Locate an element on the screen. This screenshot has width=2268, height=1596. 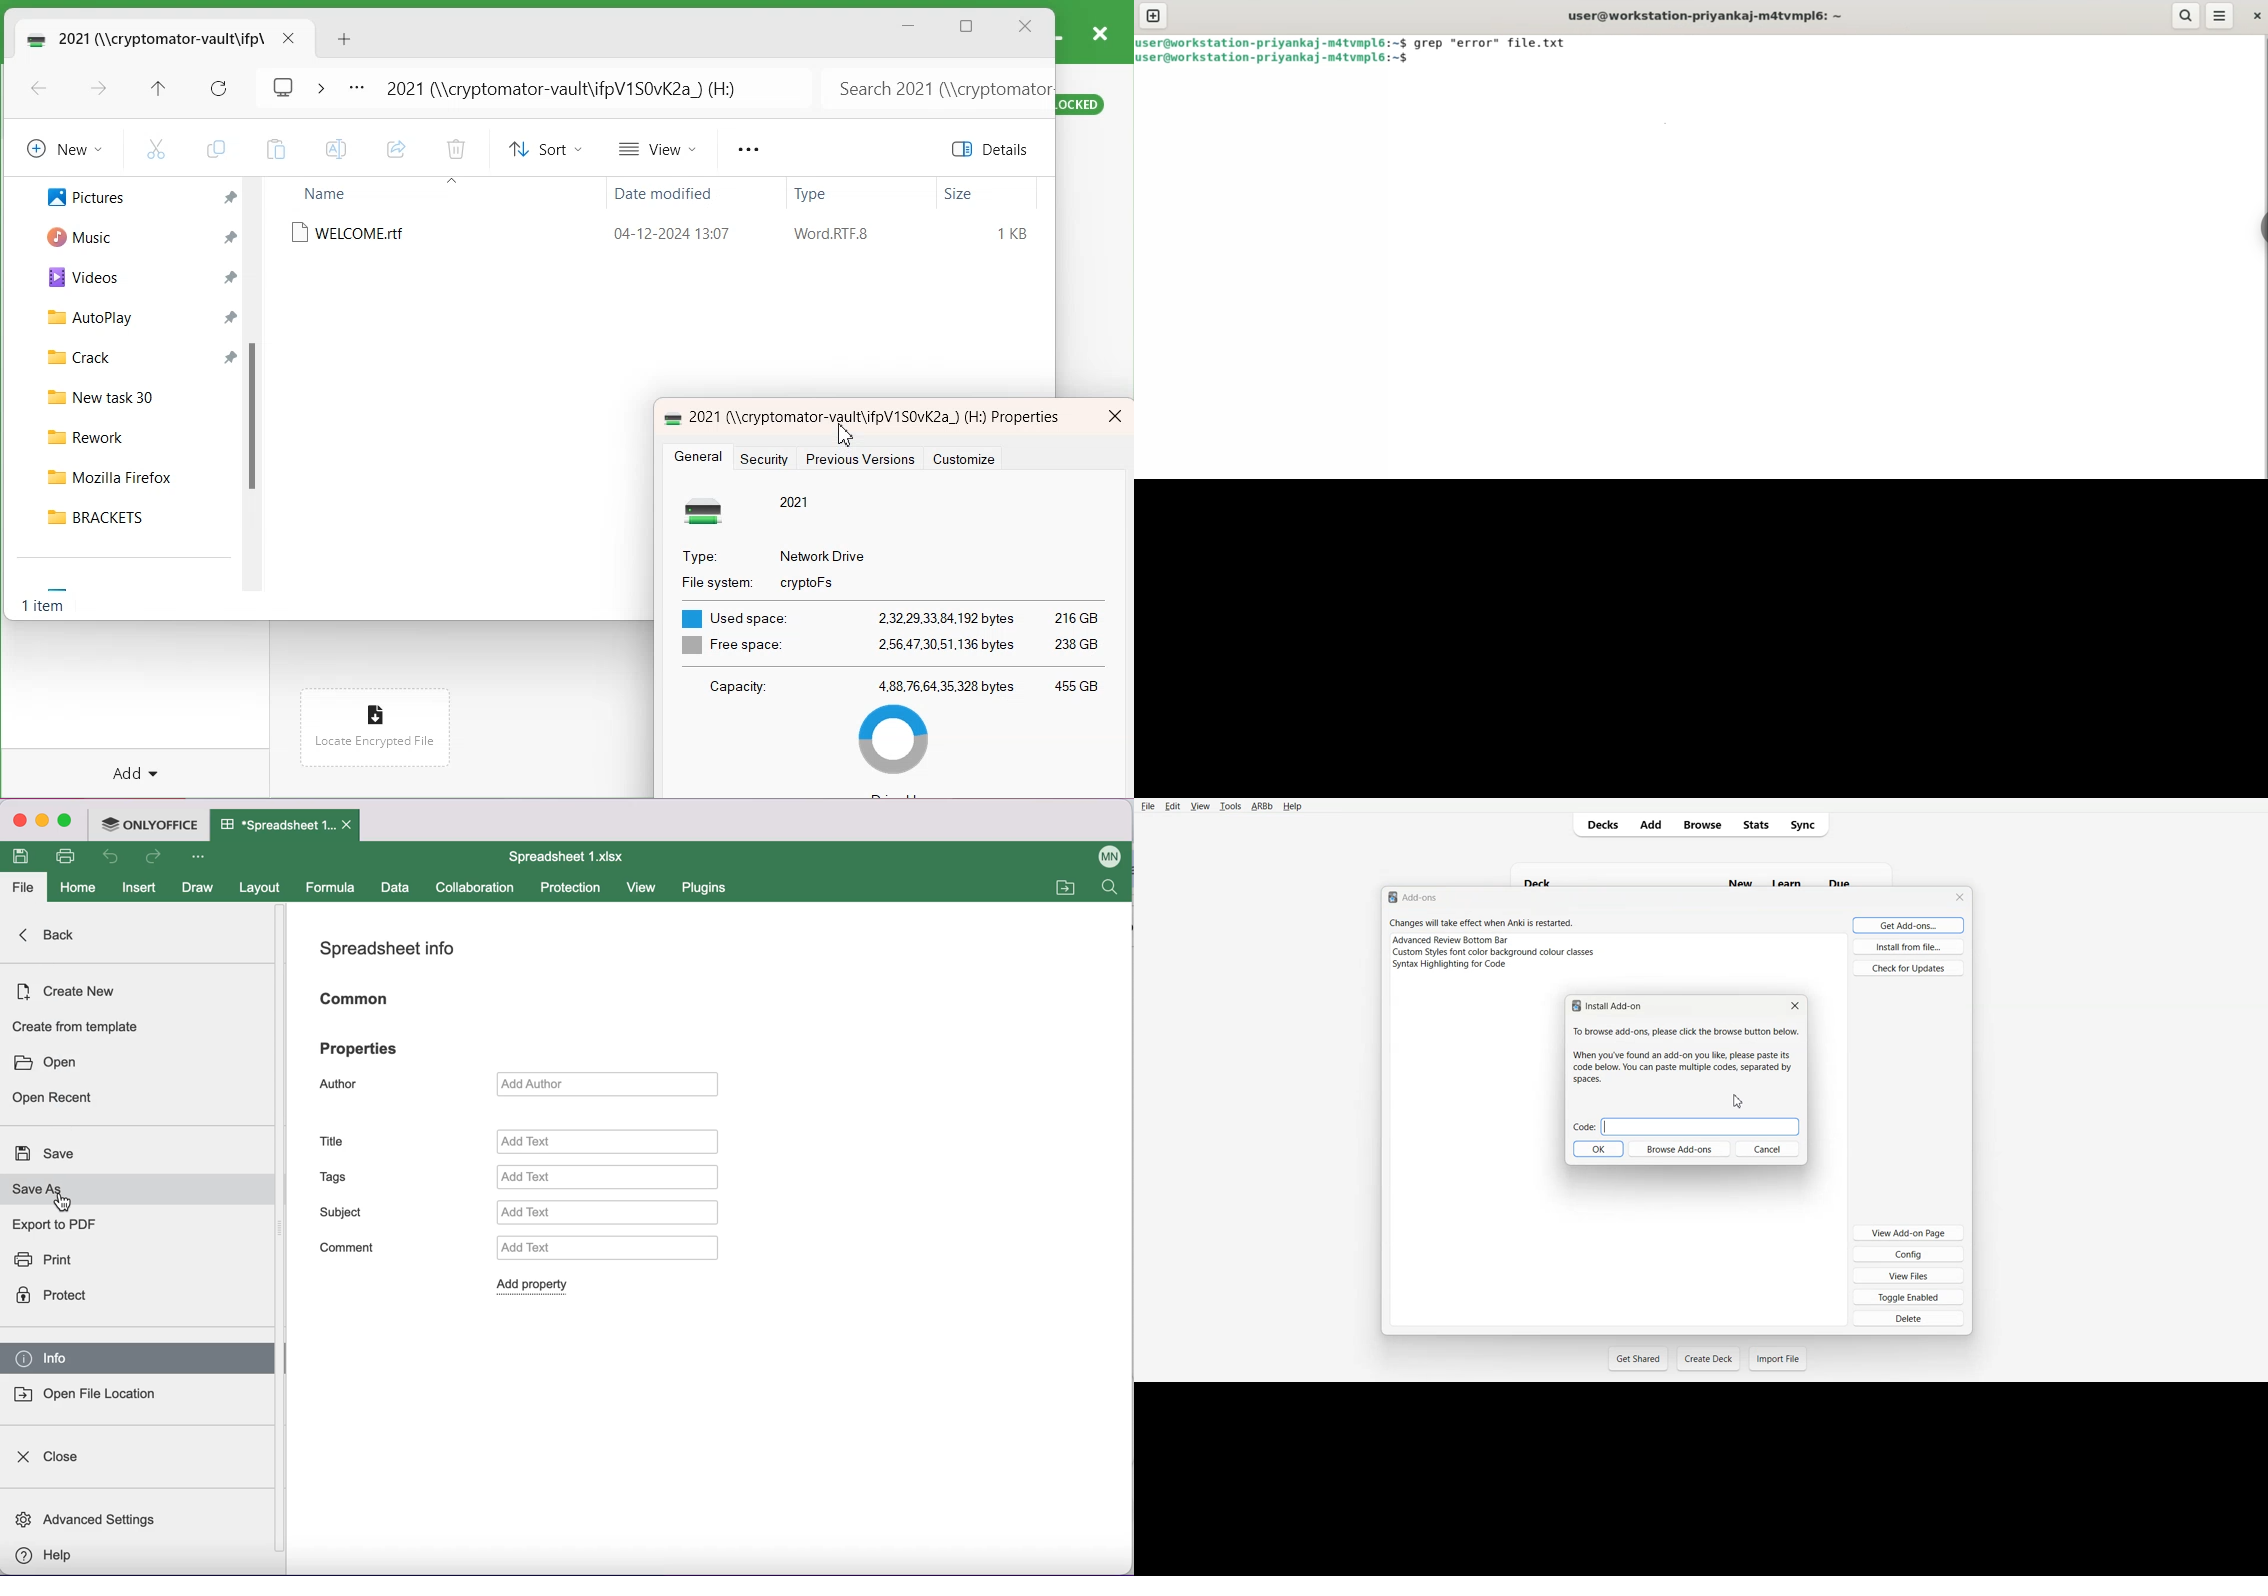
info is located at coordinates (138, 1361).